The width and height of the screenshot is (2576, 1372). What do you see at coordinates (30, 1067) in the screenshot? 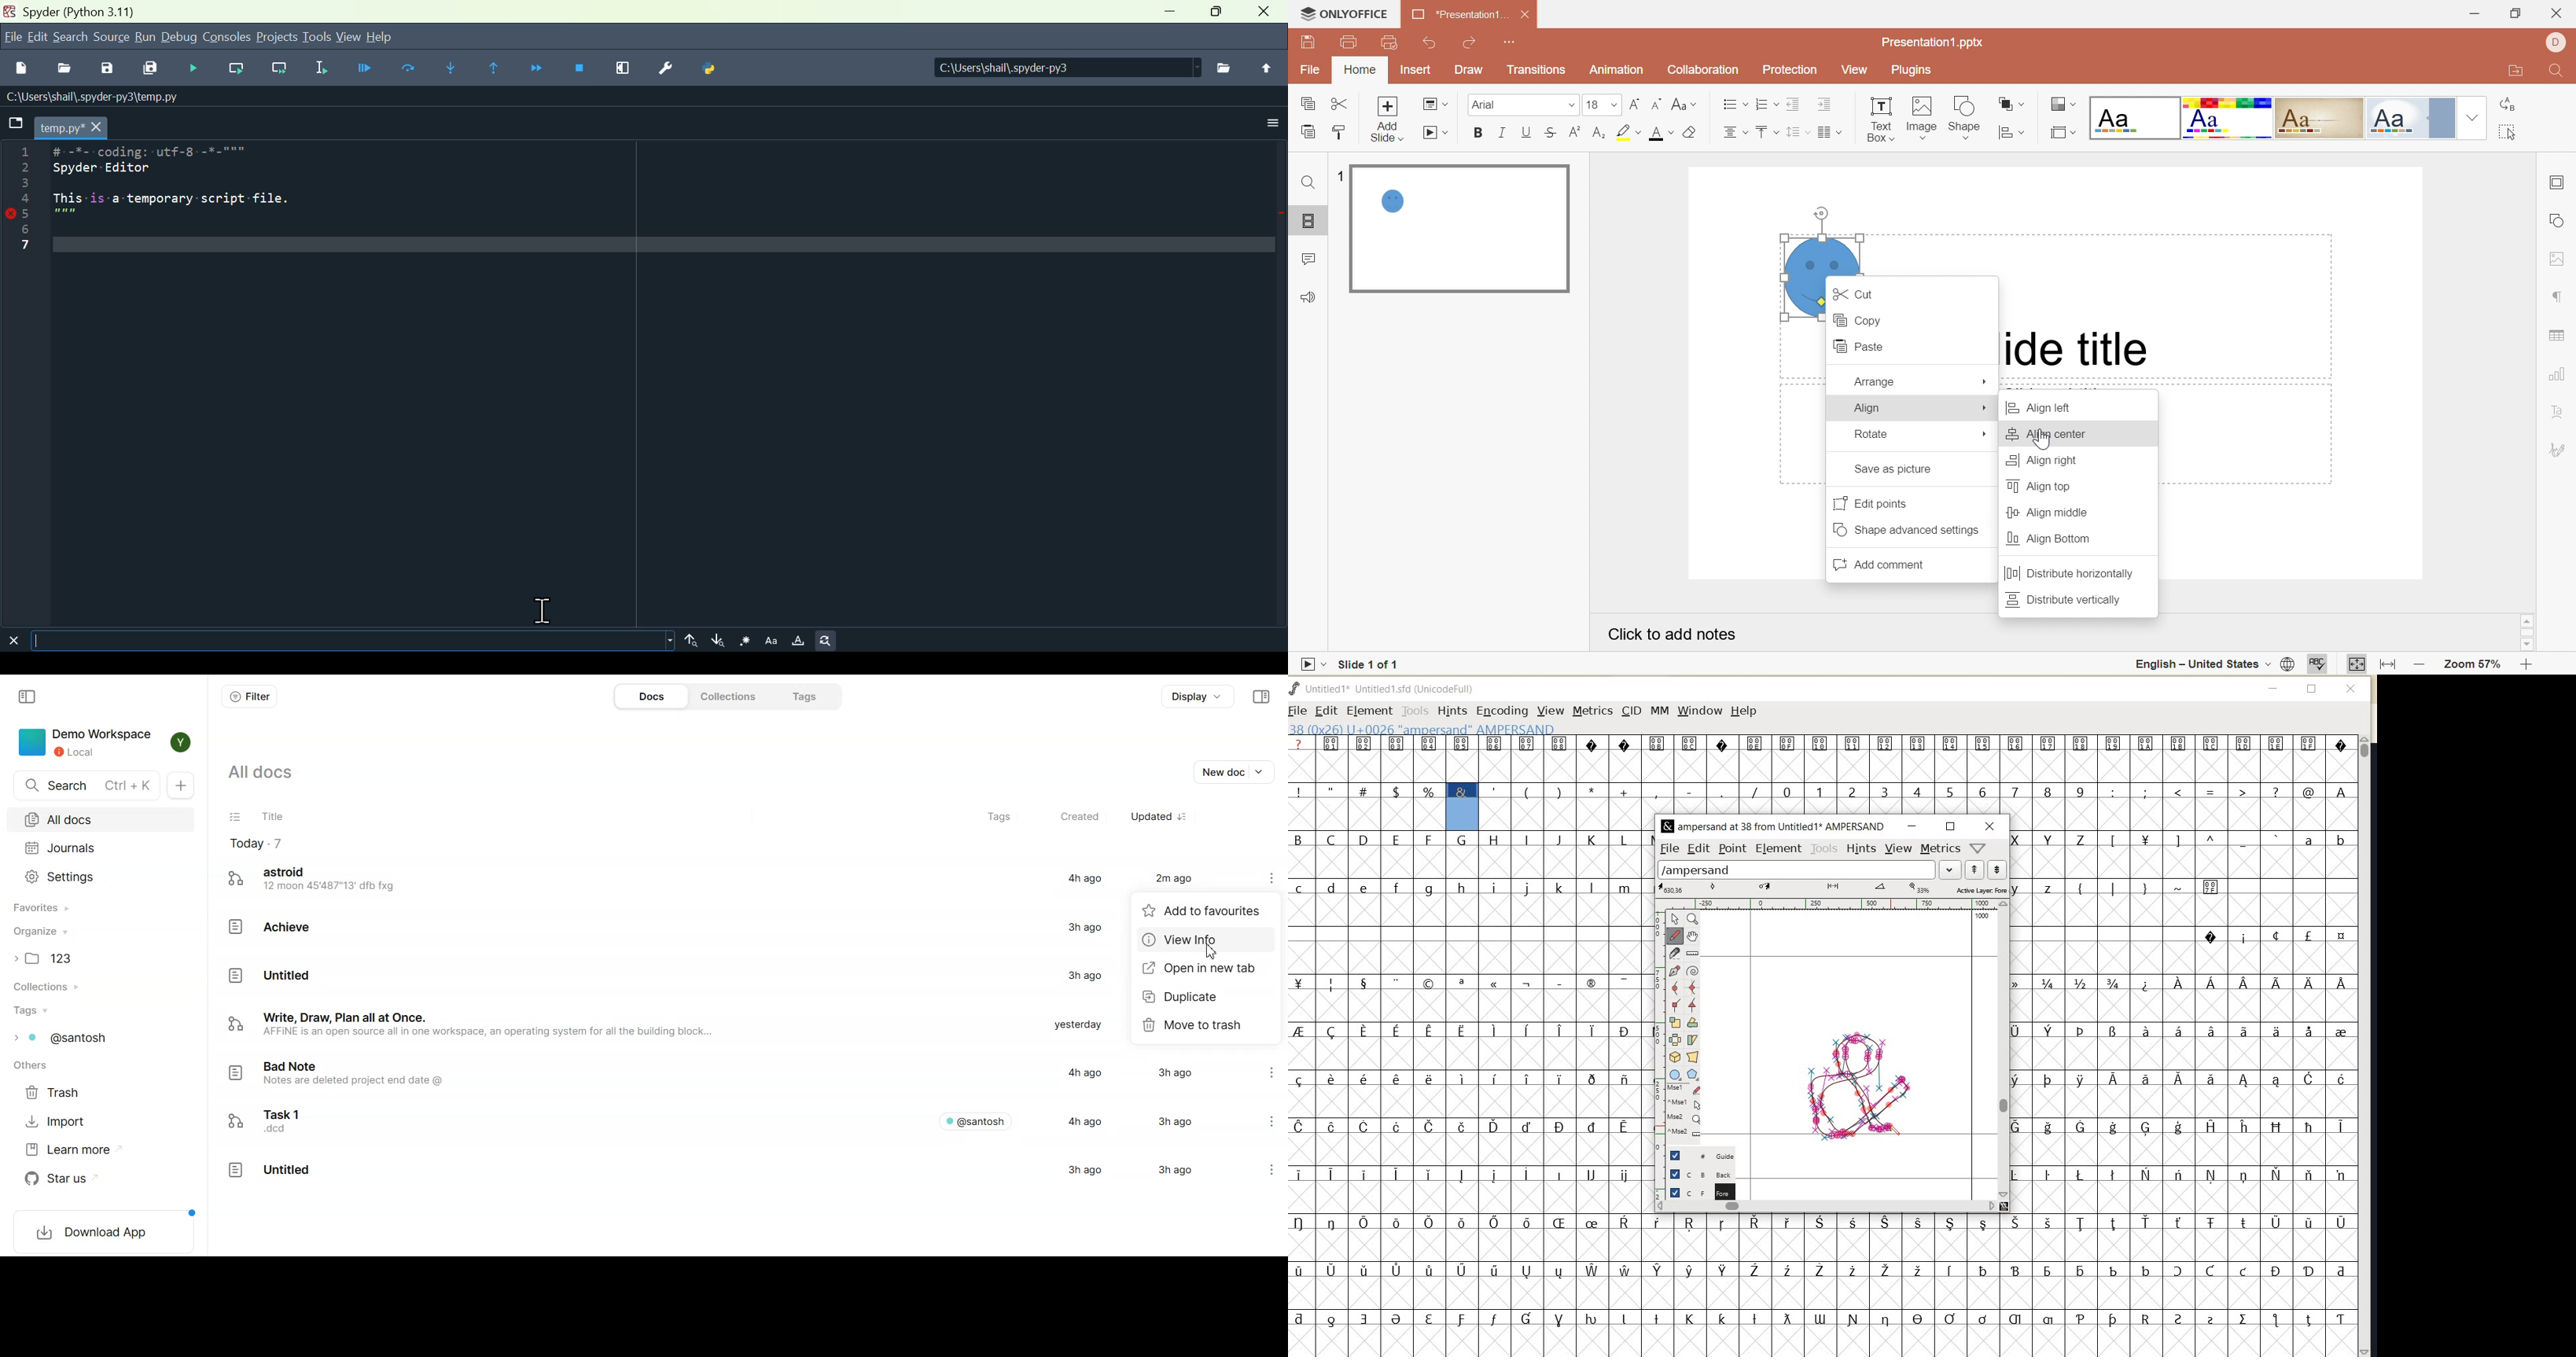
I see `others` at bounding box center [30, 1067].